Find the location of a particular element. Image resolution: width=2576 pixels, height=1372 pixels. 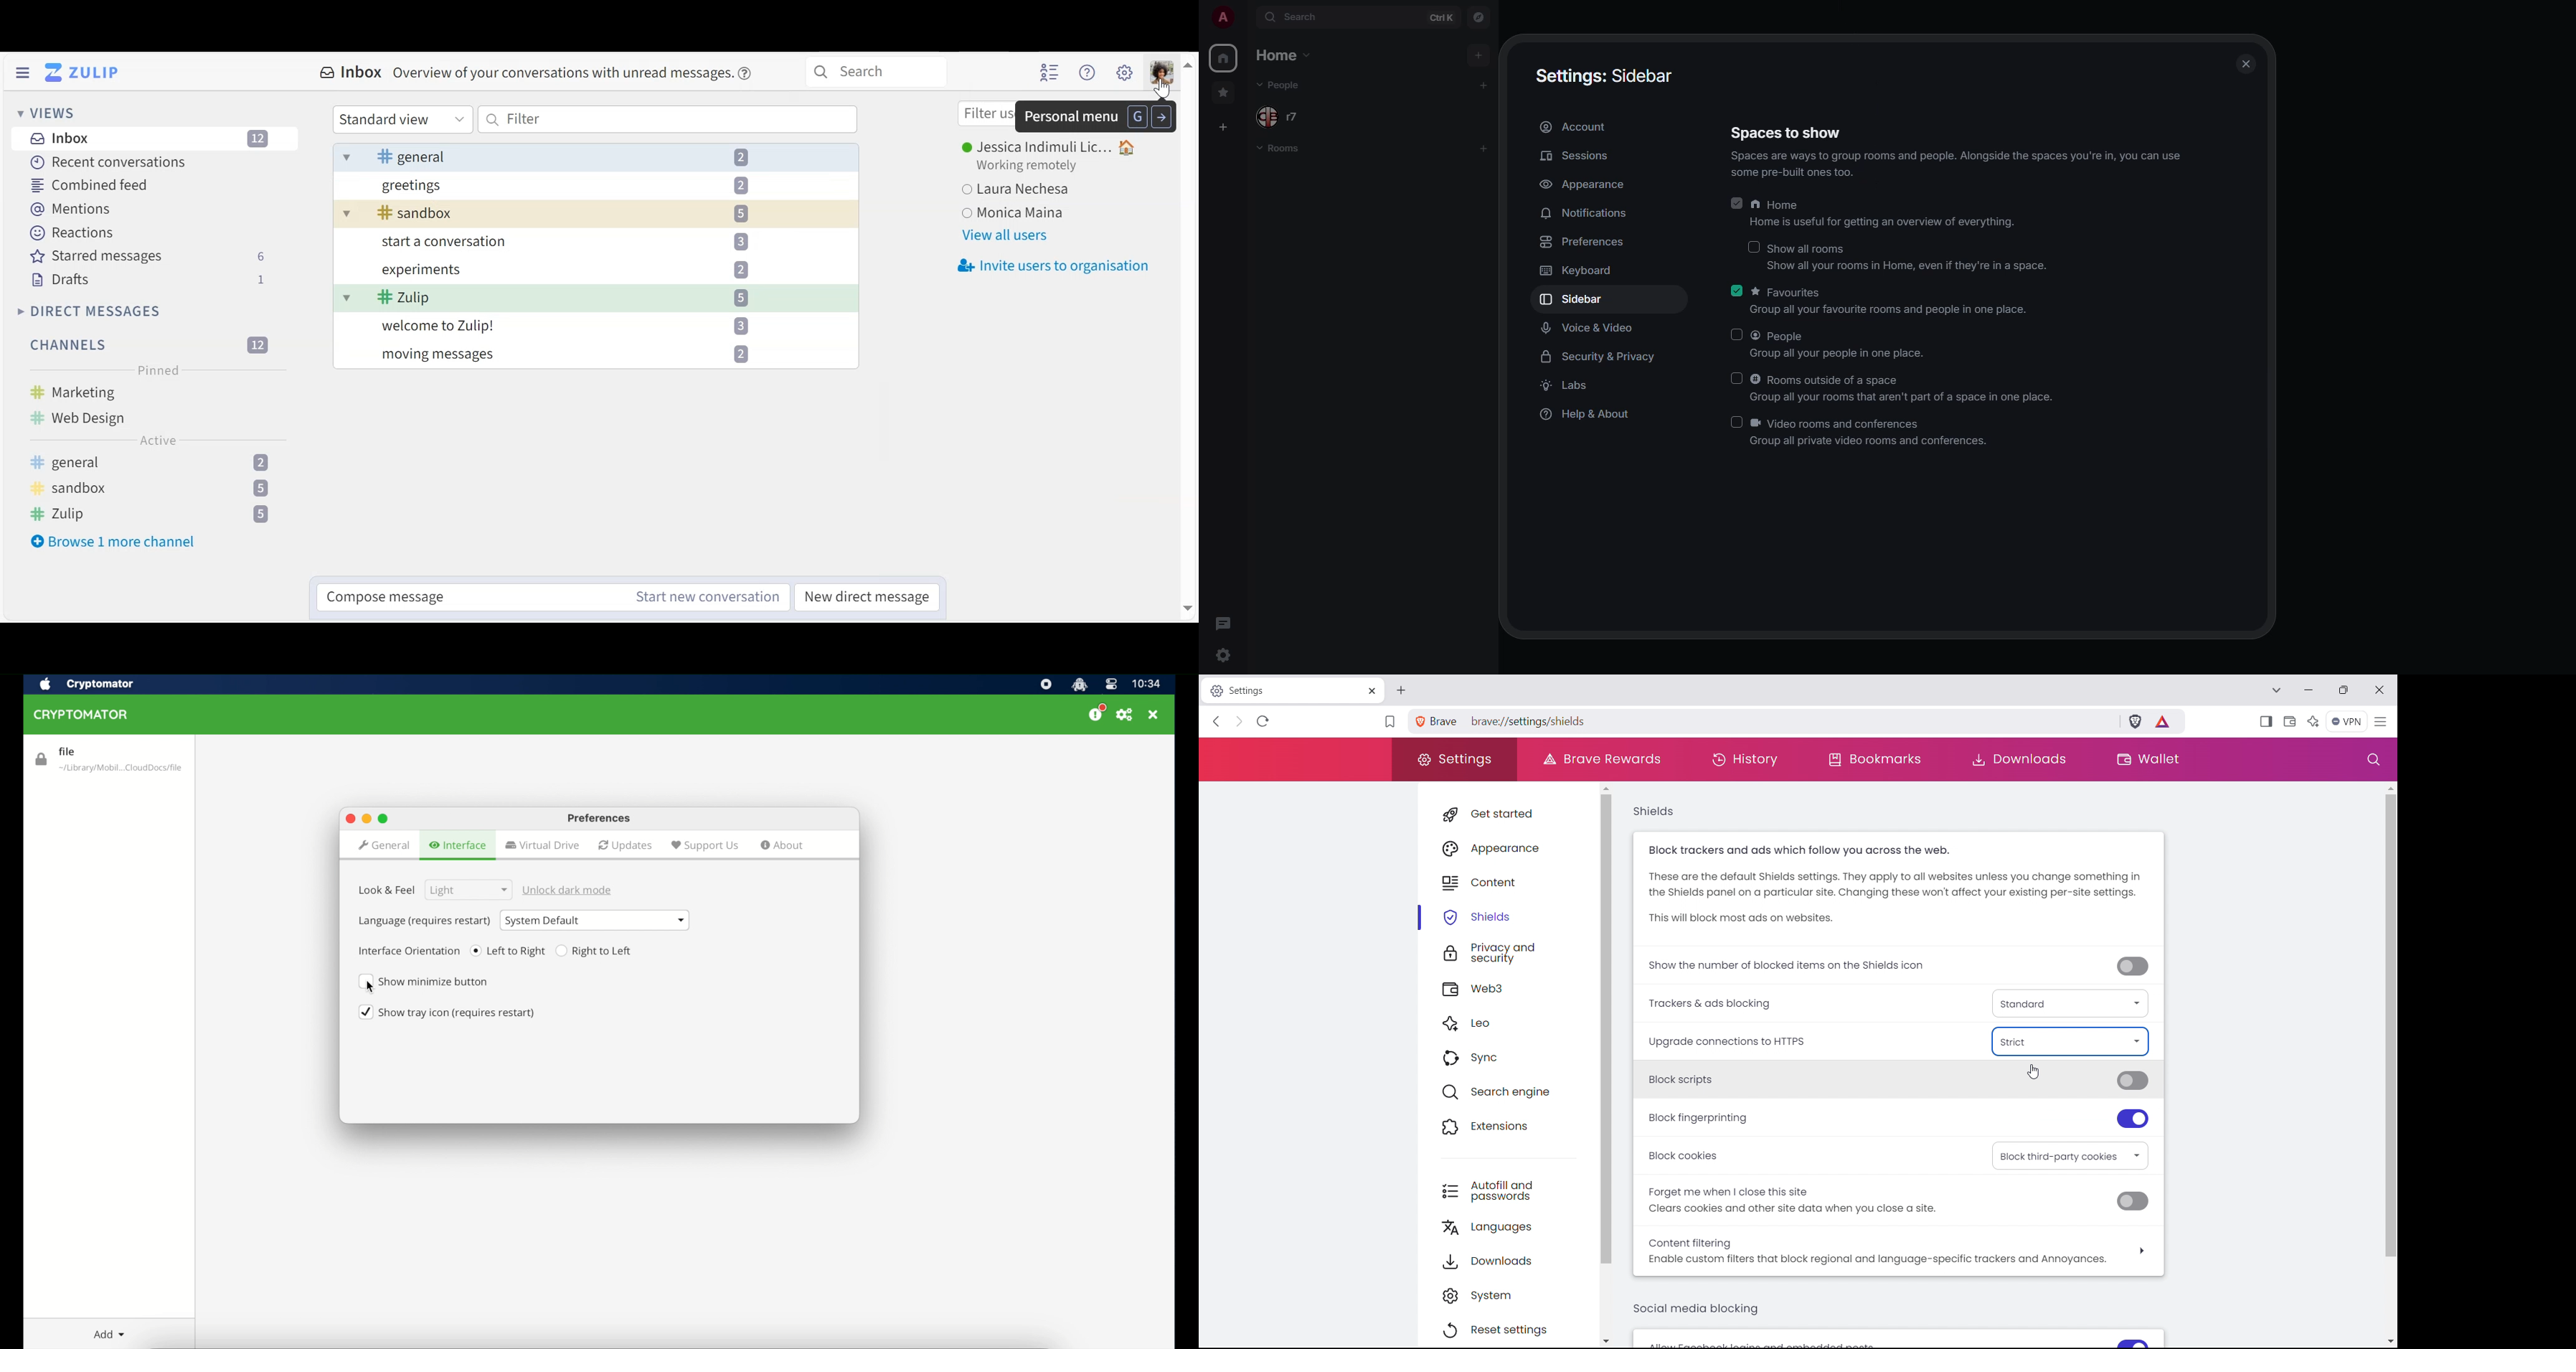

Mentions is located at coordinates (70, 209).